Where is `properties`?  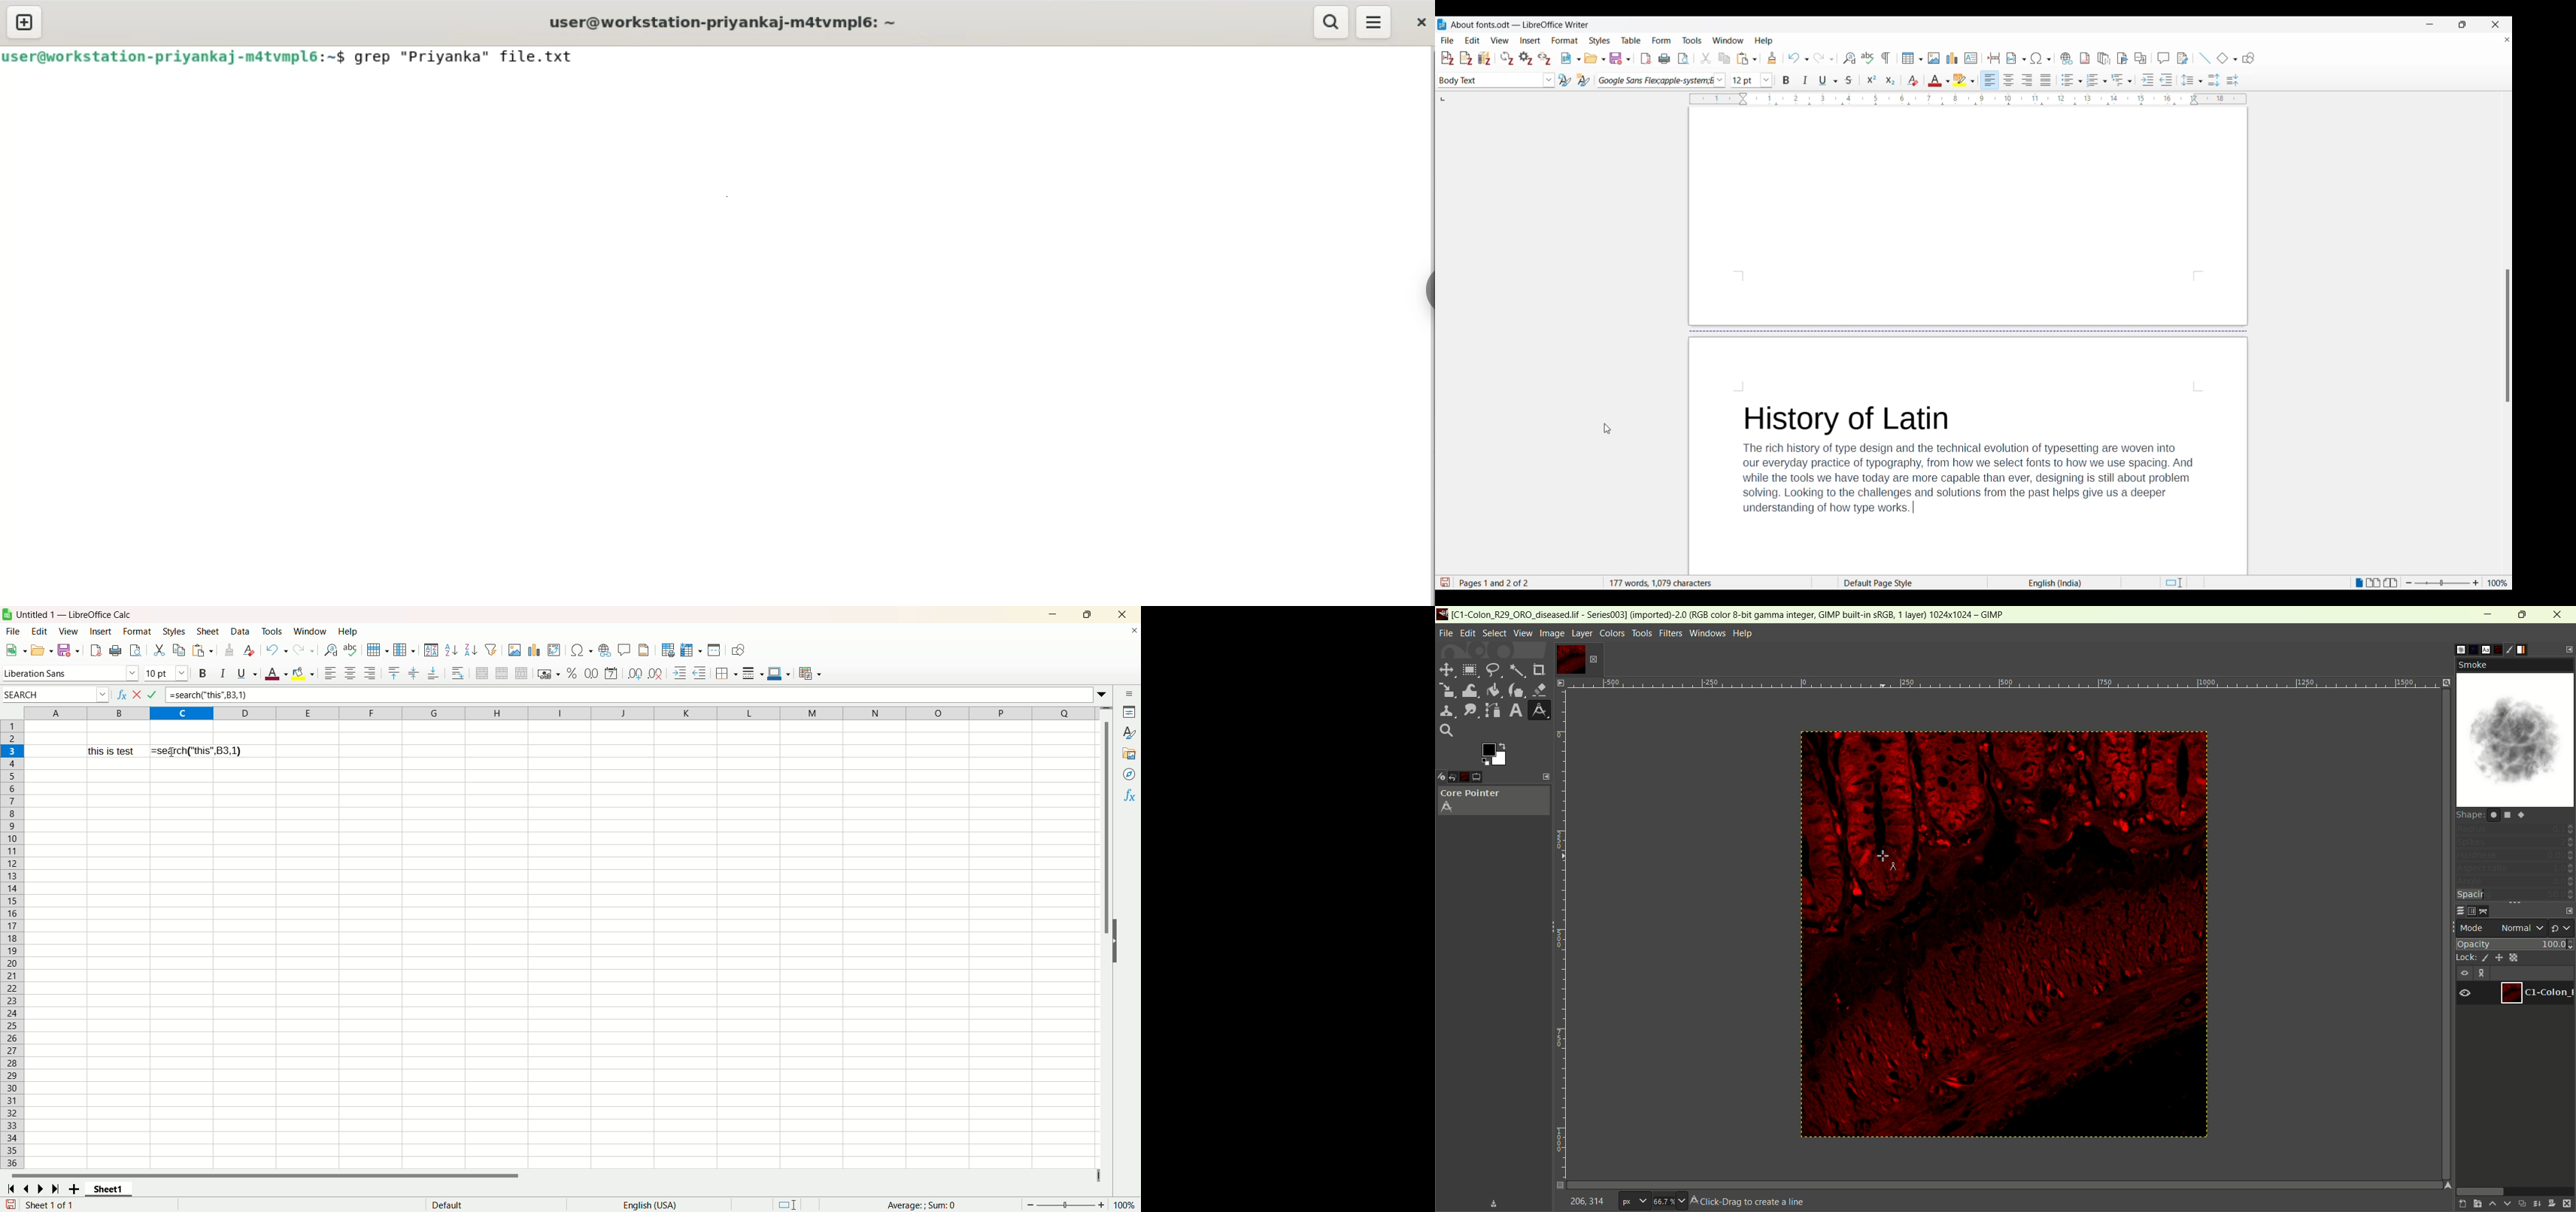
properties is located at coordinates (1130, 712).